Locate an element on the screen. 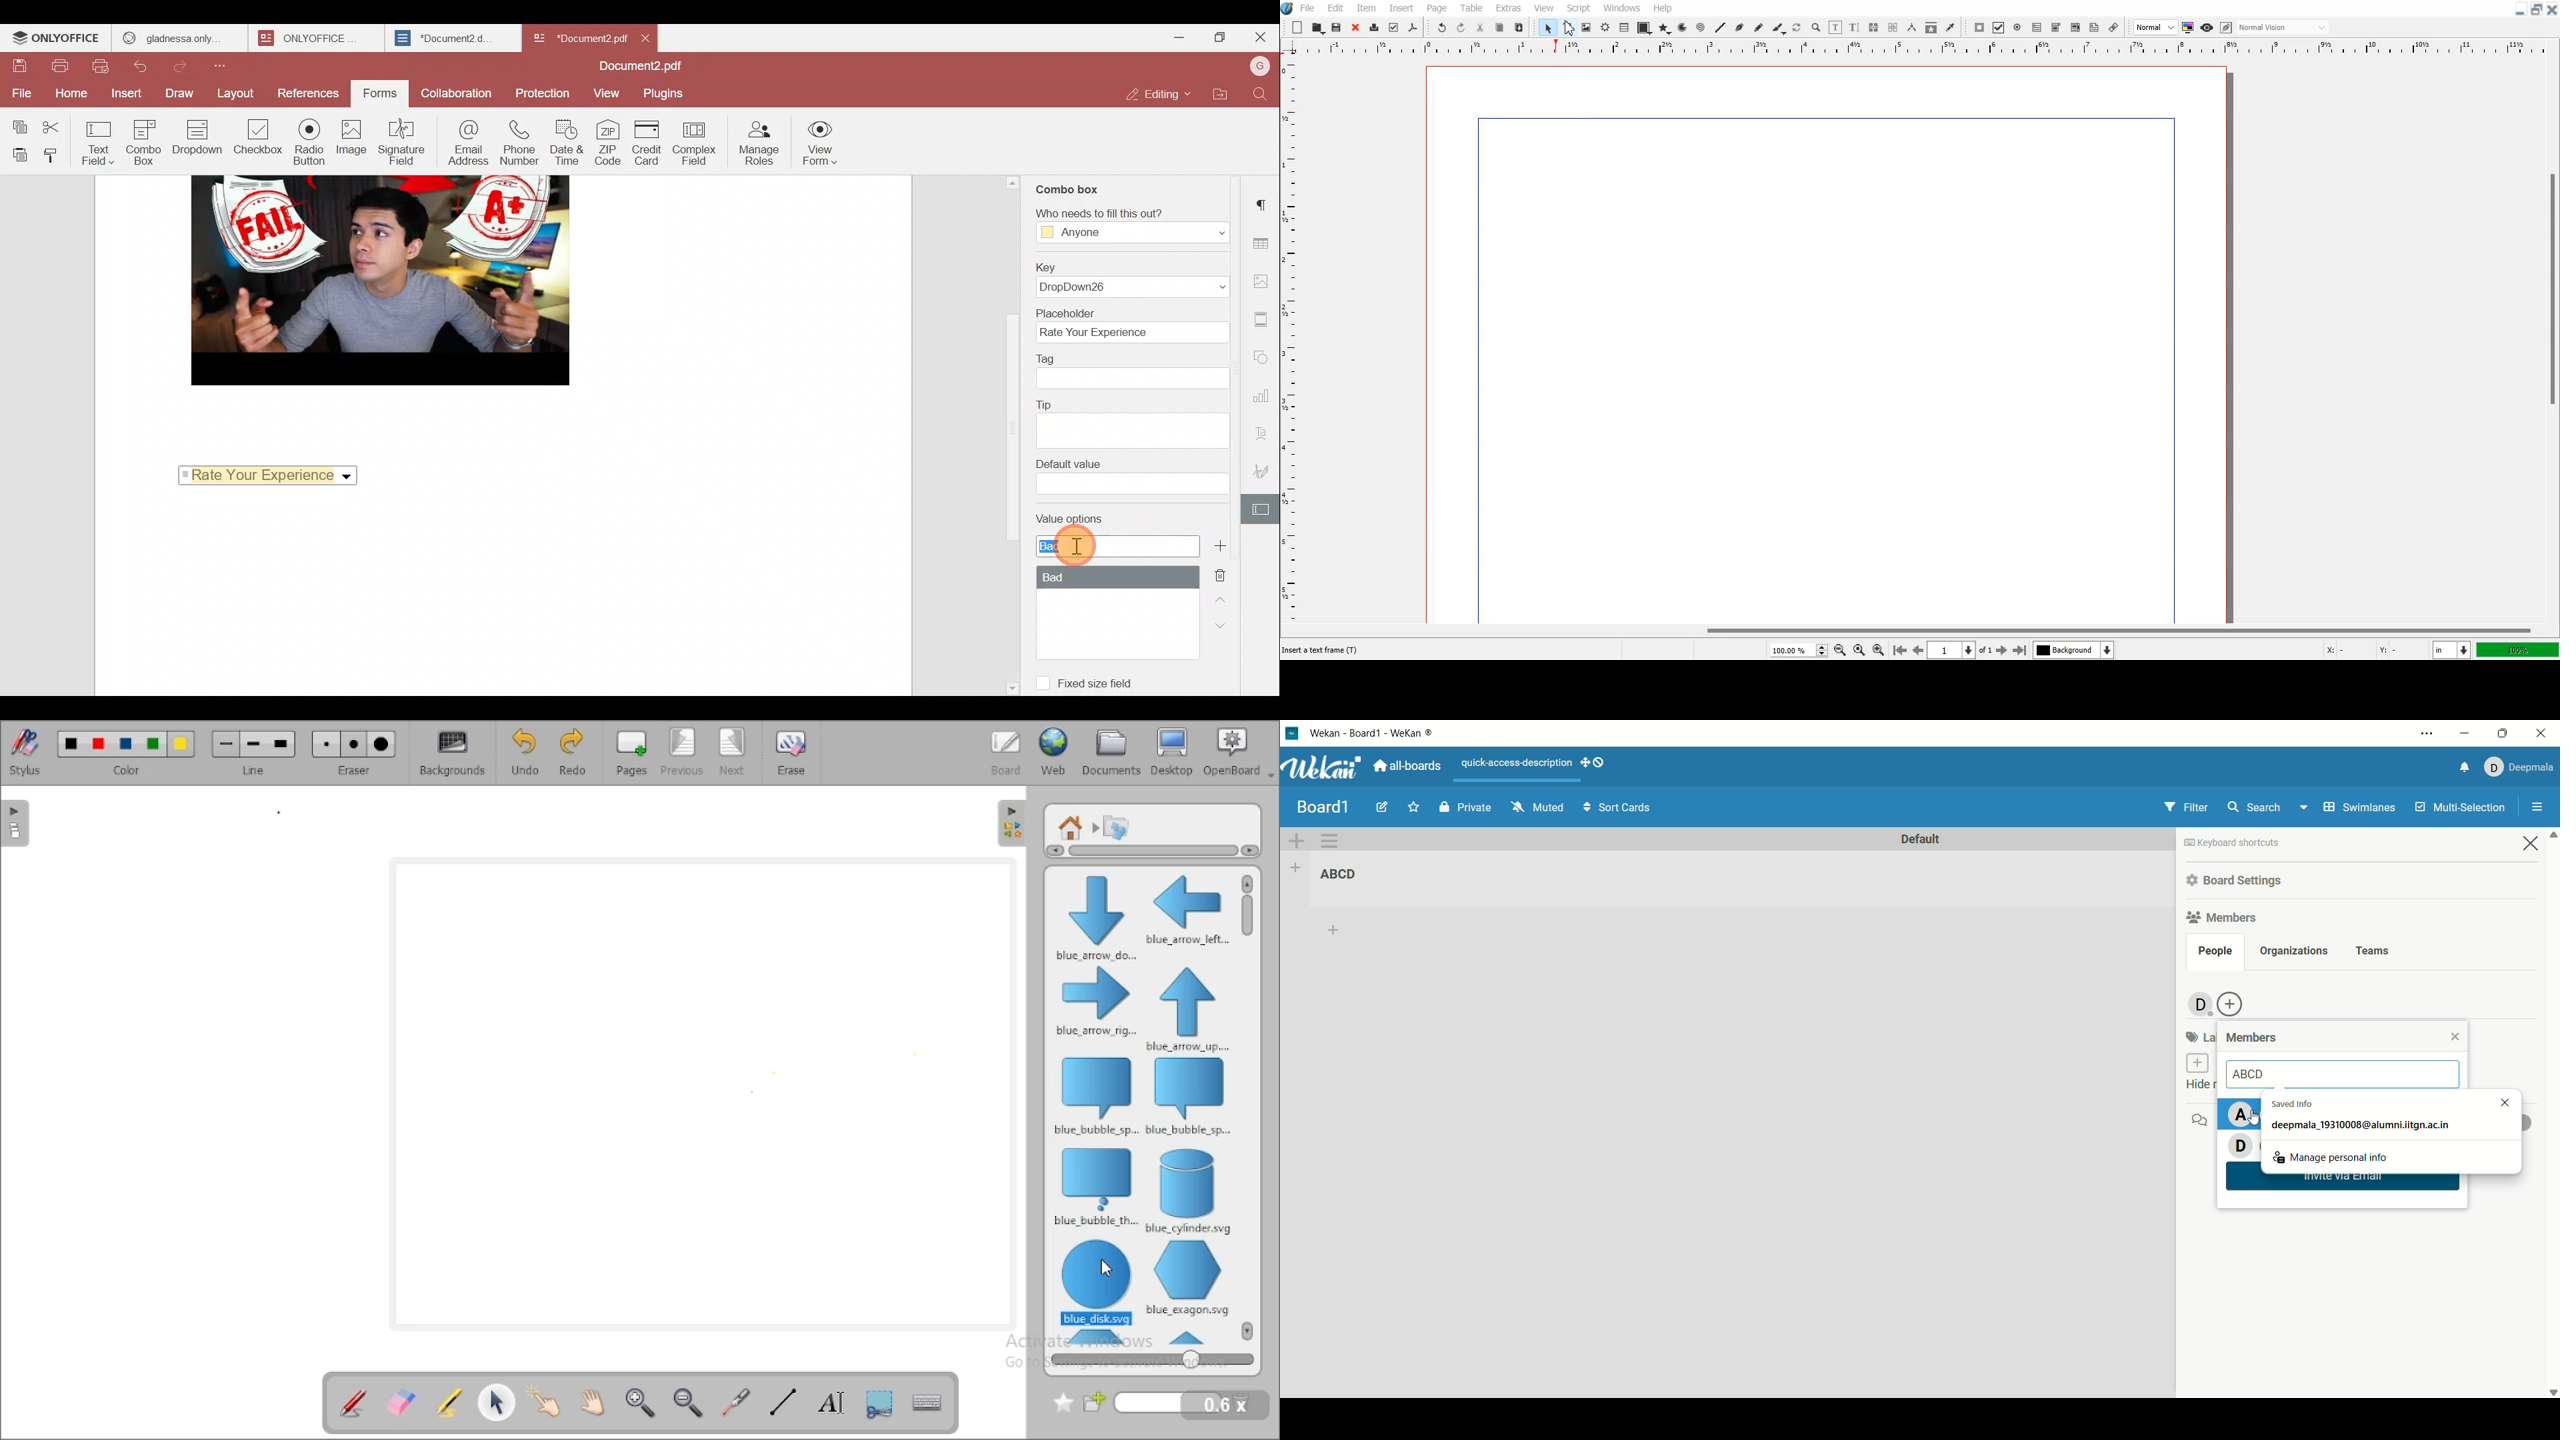 The height and width of the screenshot is (1456, 2576). Dropdown is located at coordinates (200, 137).